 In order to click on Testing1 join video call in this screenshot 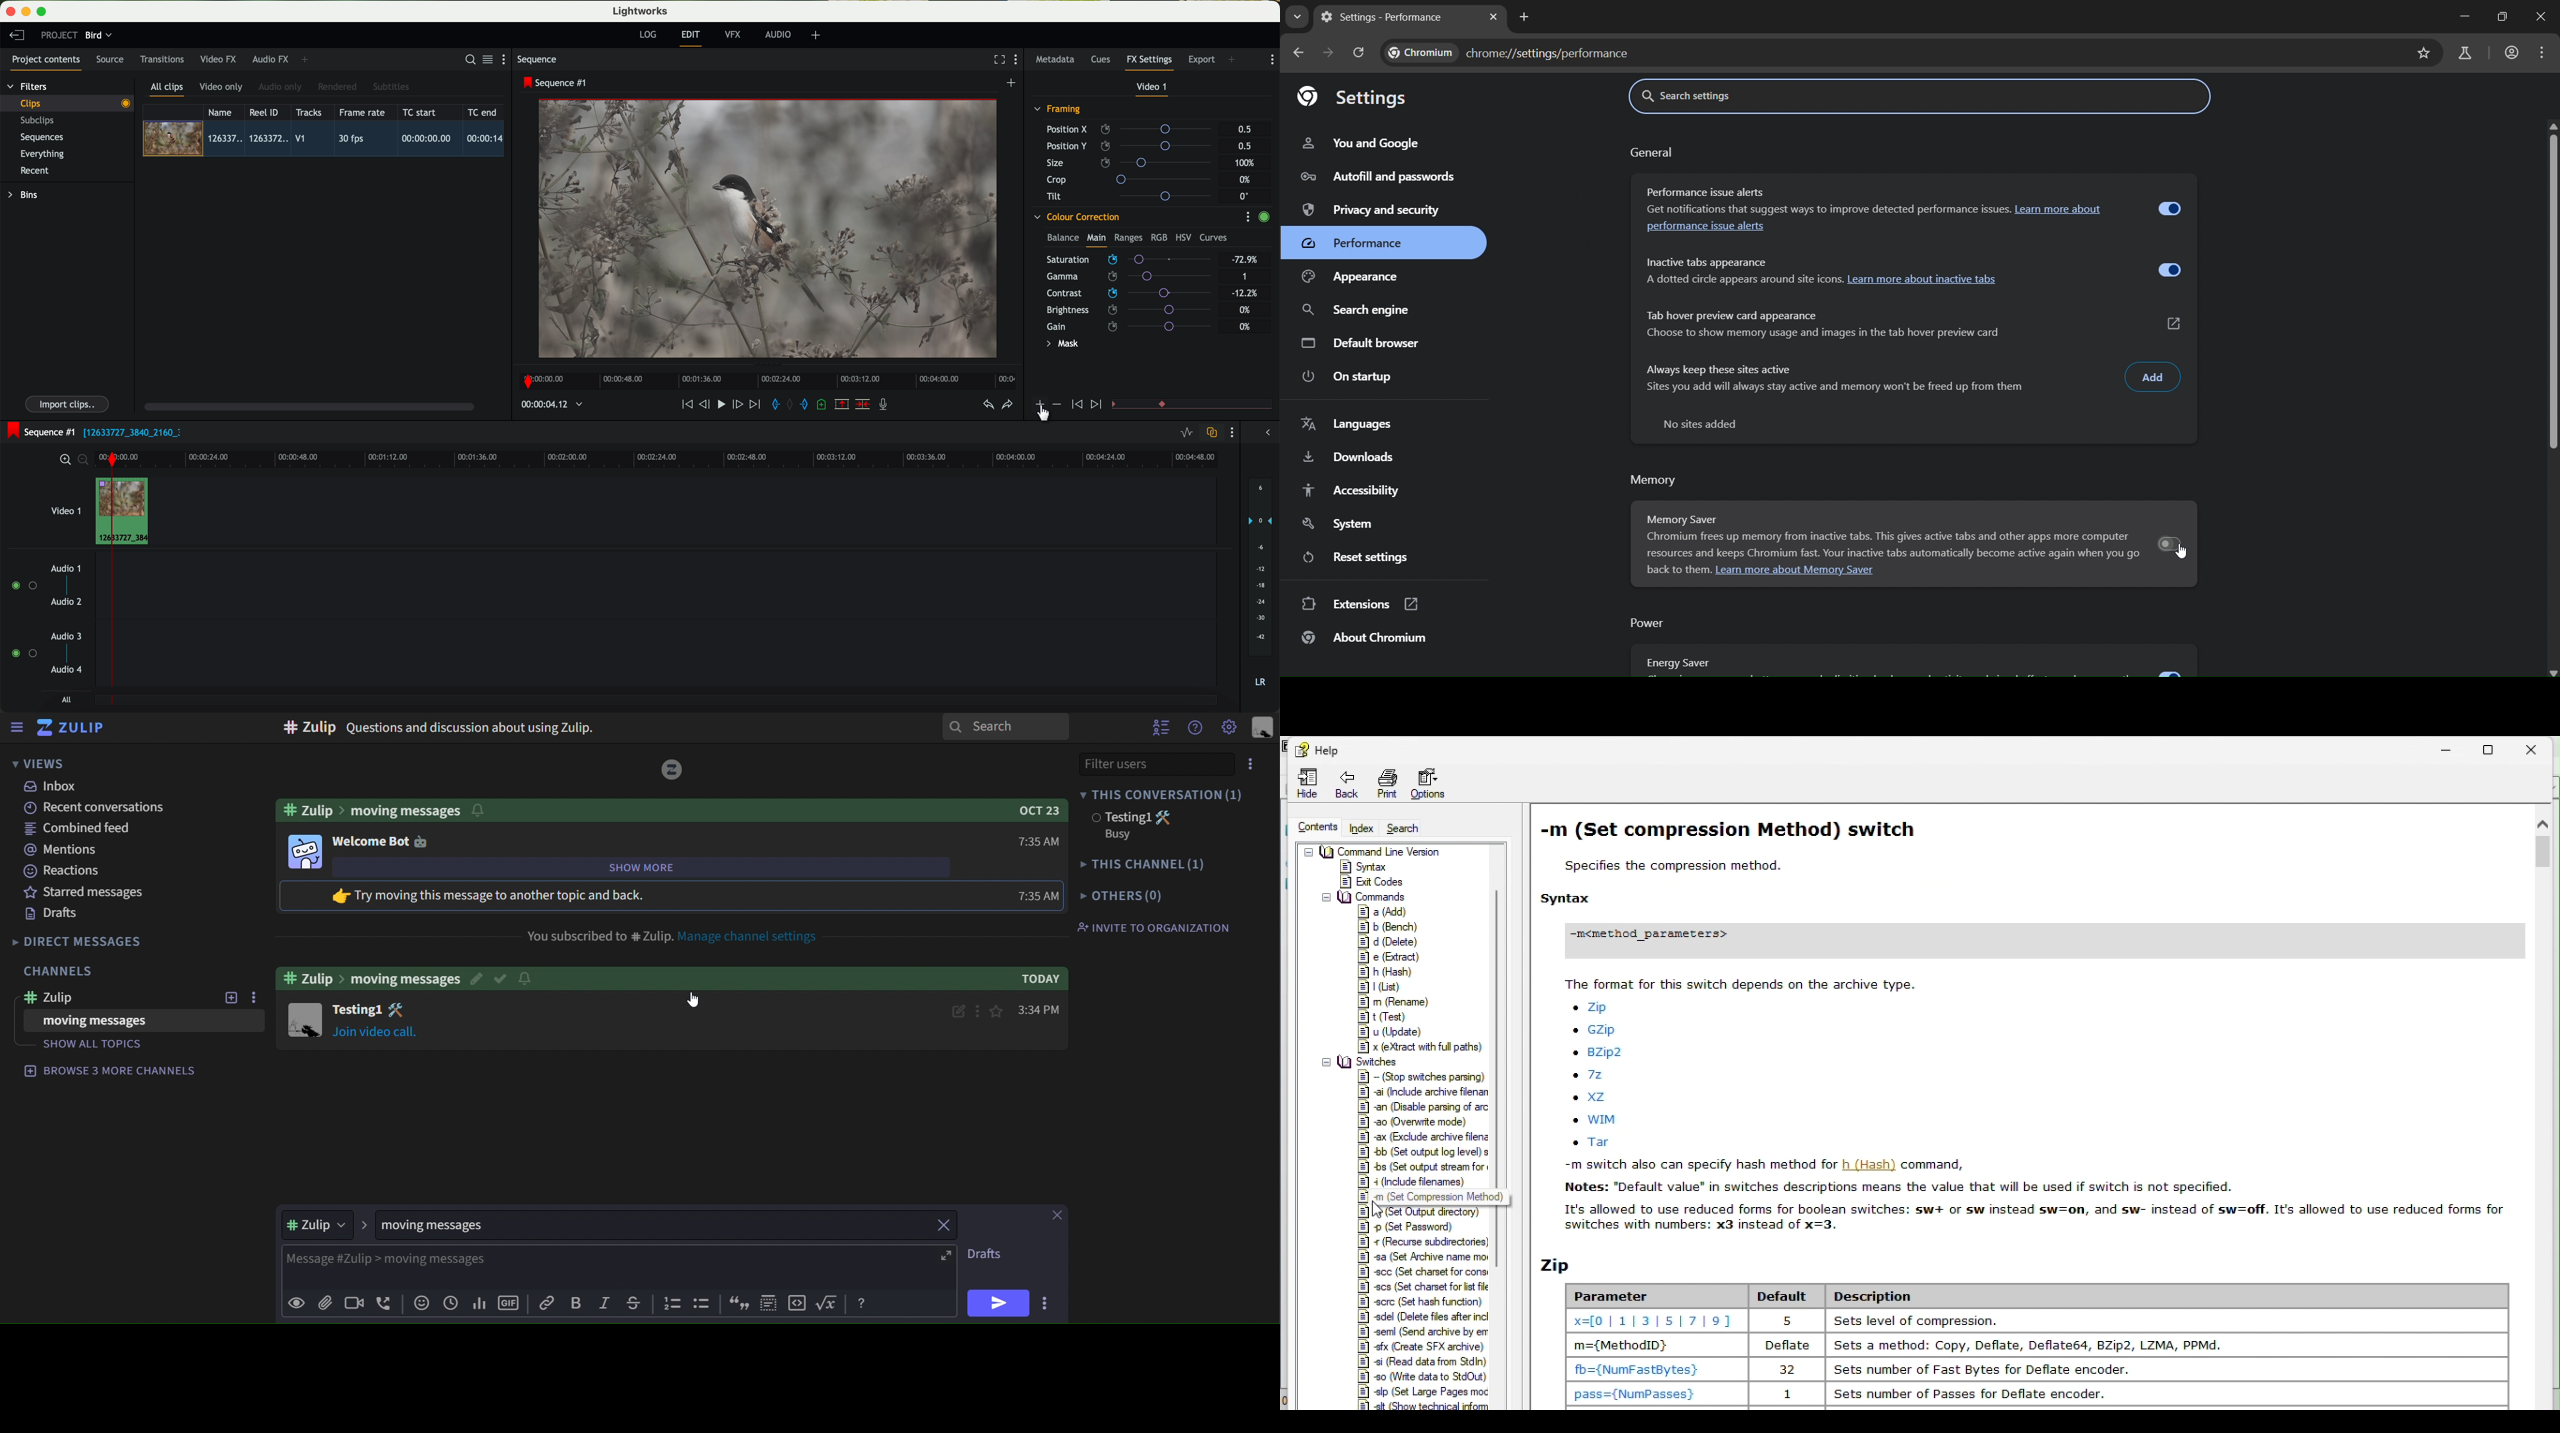, I will do `click(305, 1020)`.